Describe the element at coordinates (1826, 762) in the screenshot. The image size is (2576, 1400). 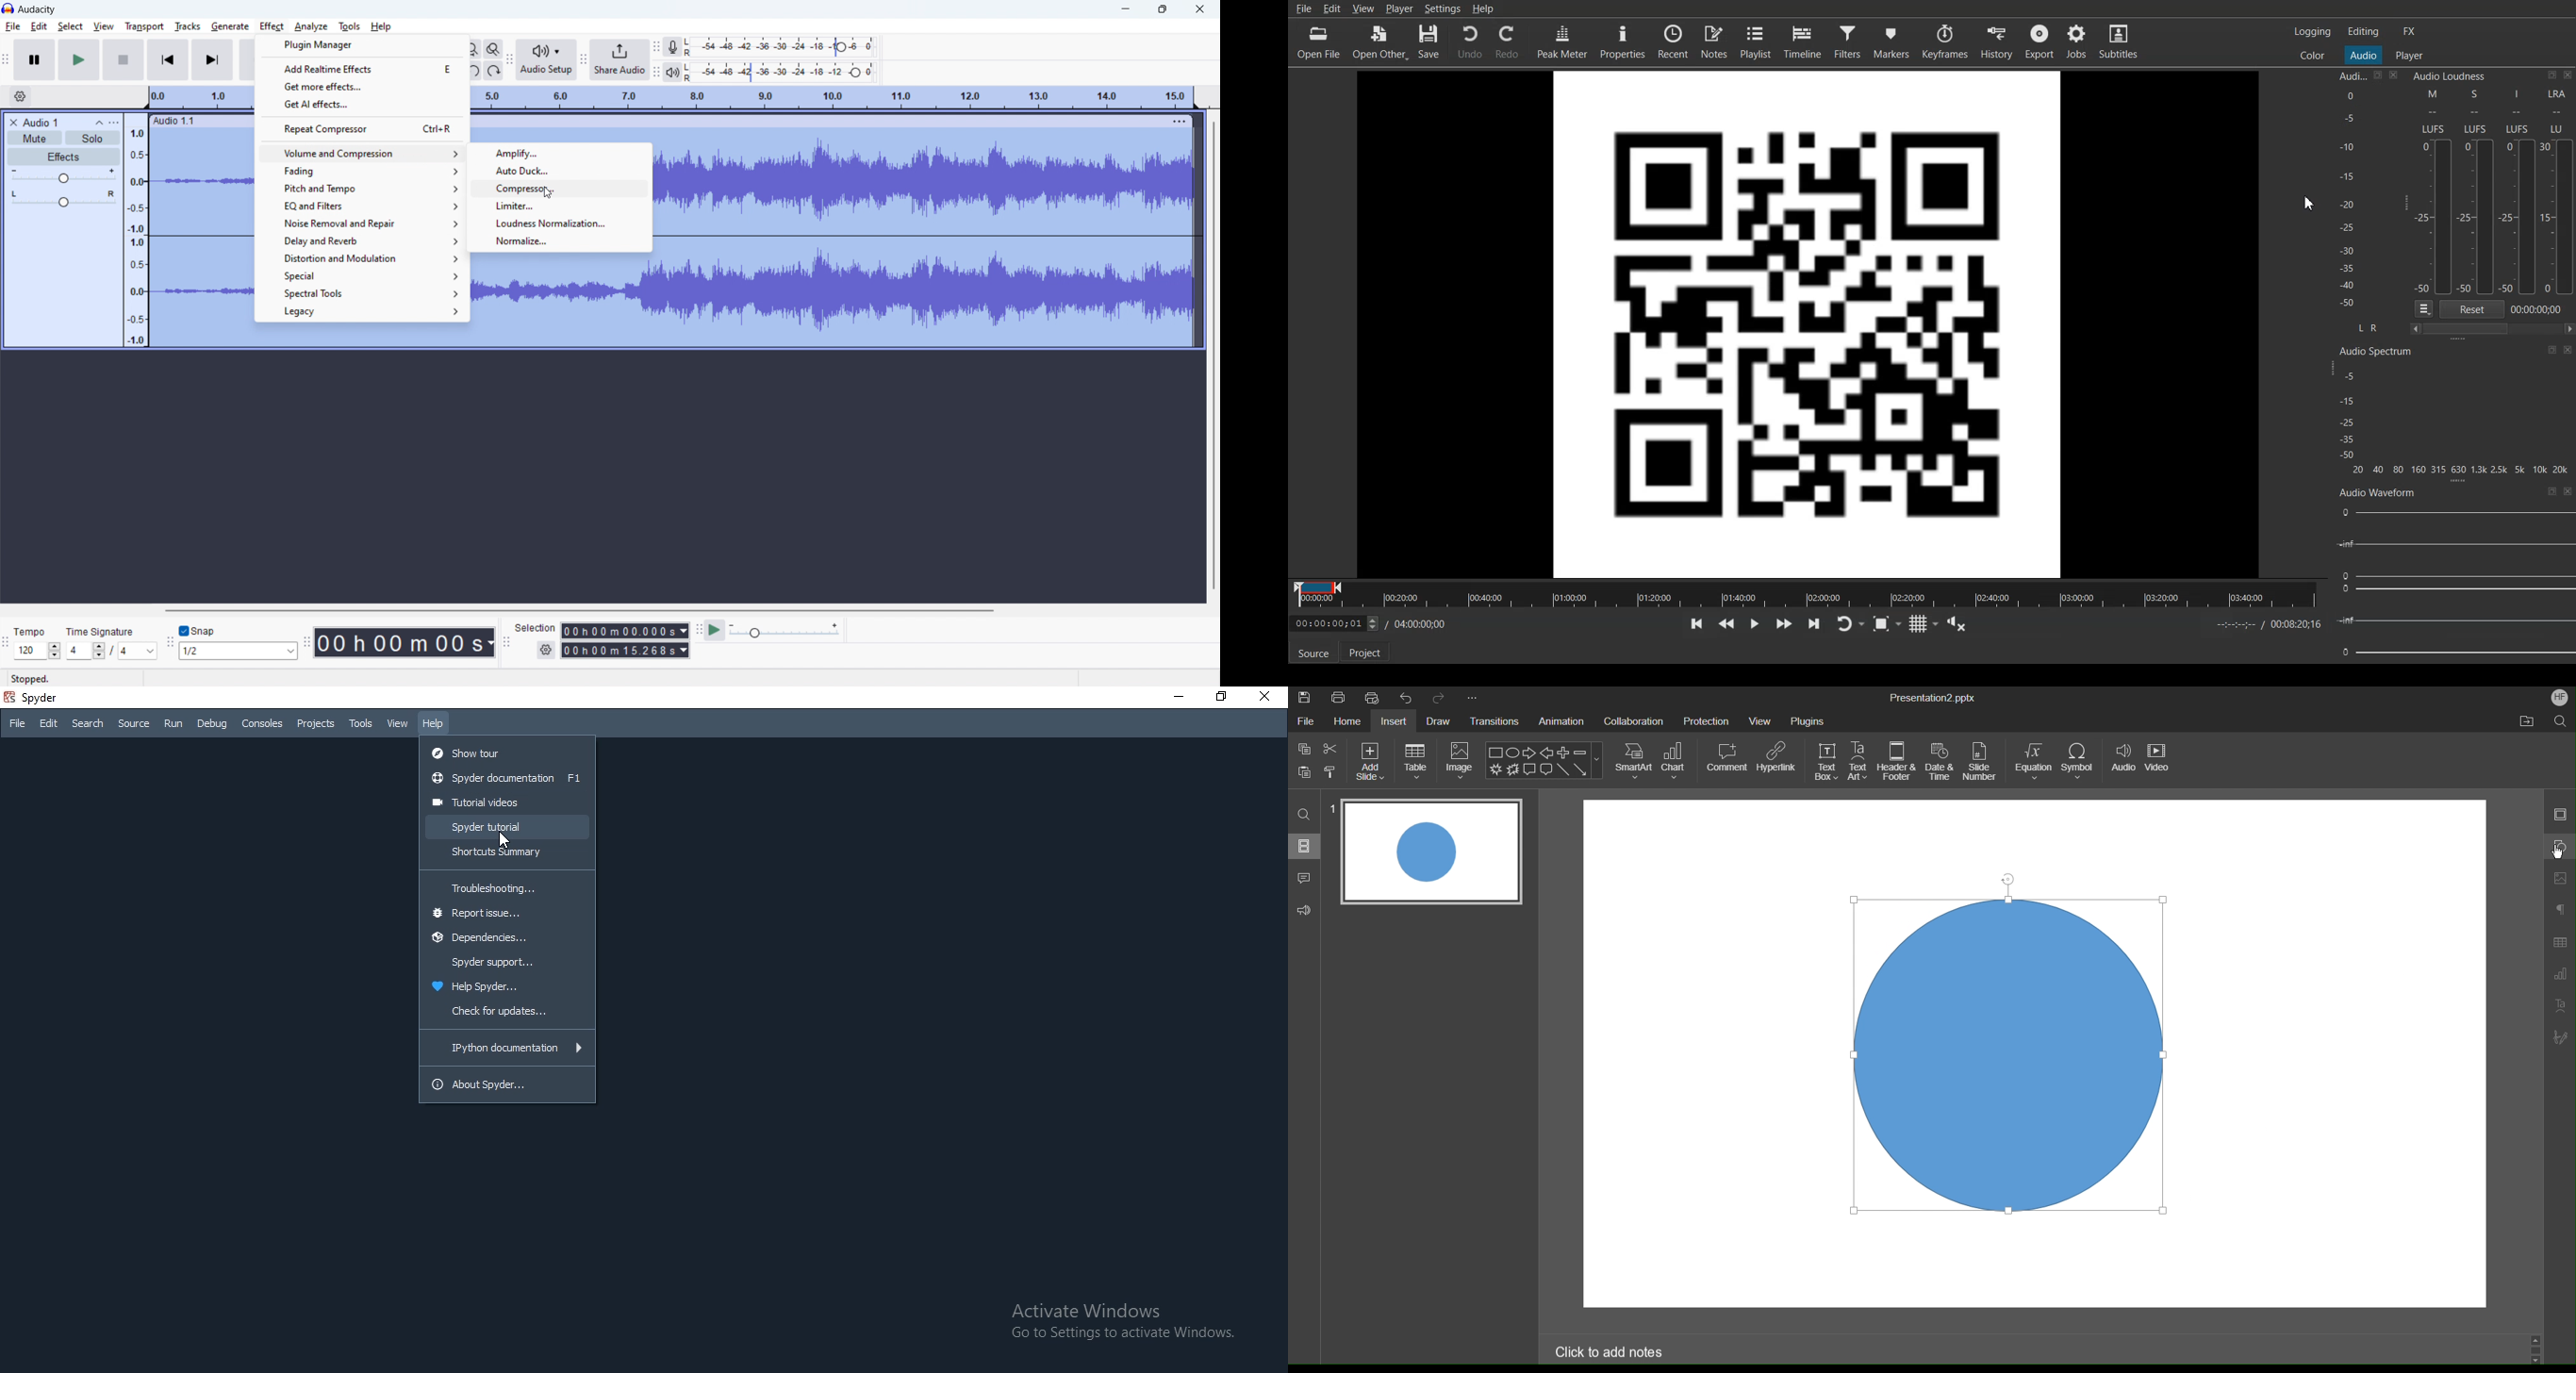
I see `Text Box` at that location.